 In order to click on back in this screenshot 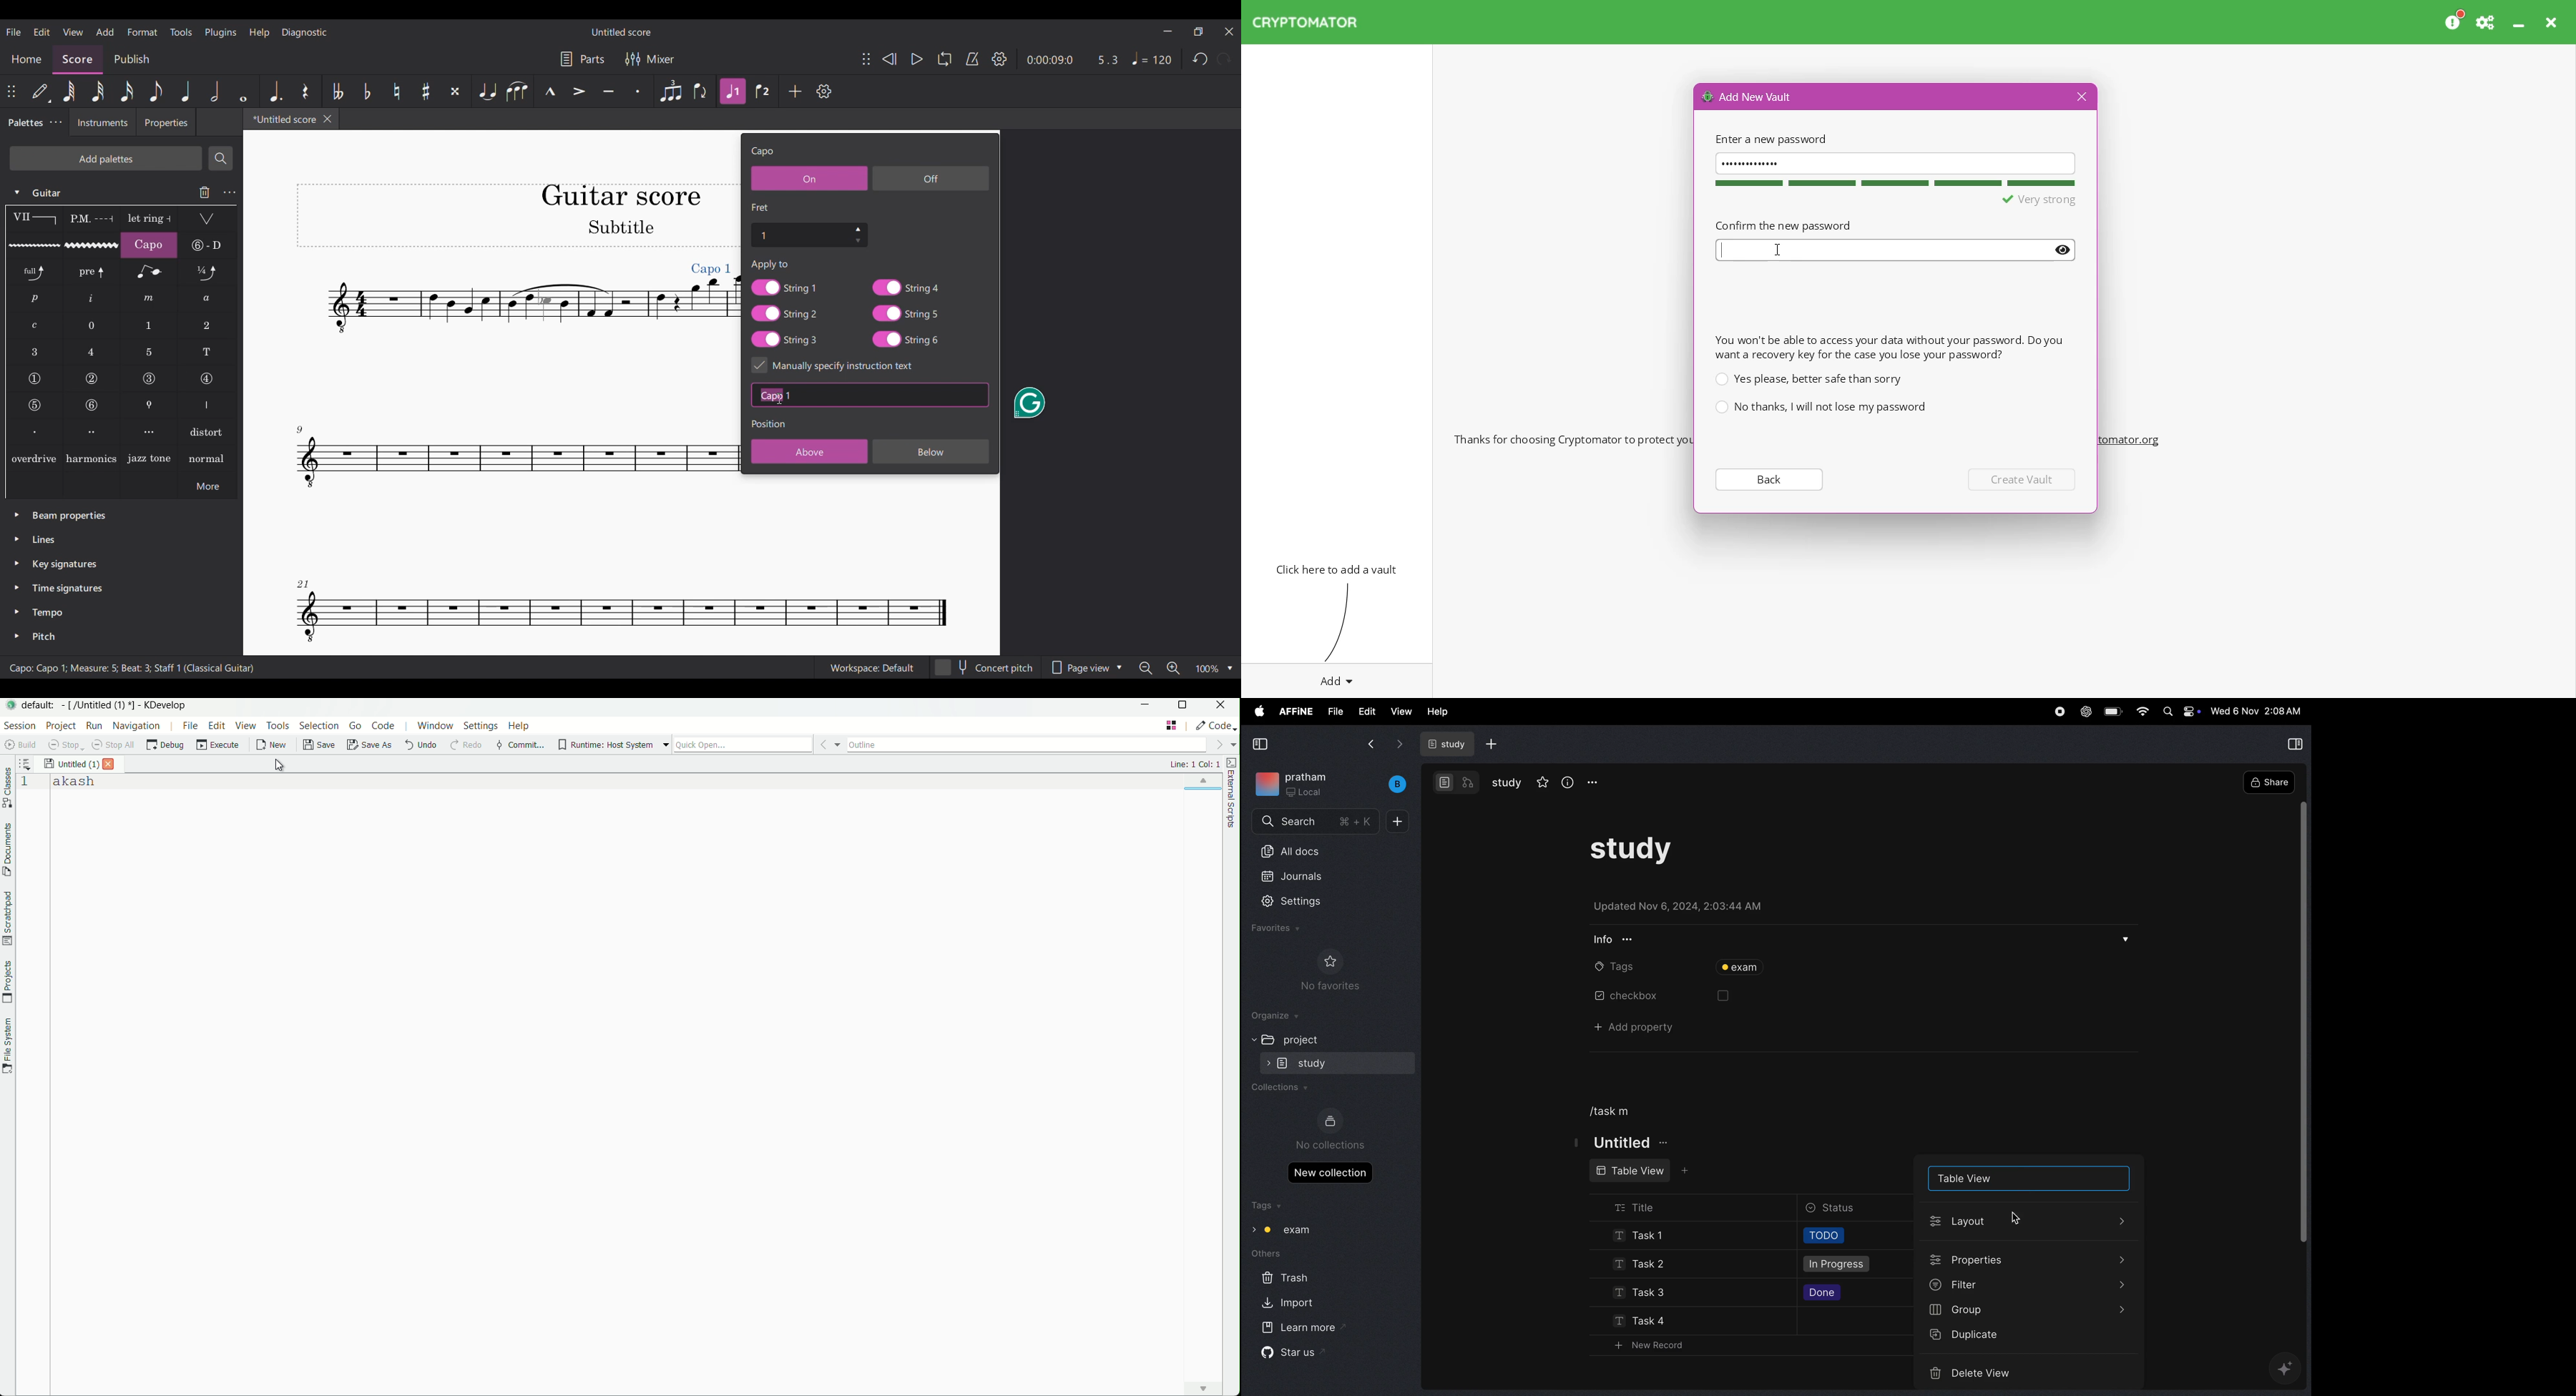, I will do `click(1369, 745)`.